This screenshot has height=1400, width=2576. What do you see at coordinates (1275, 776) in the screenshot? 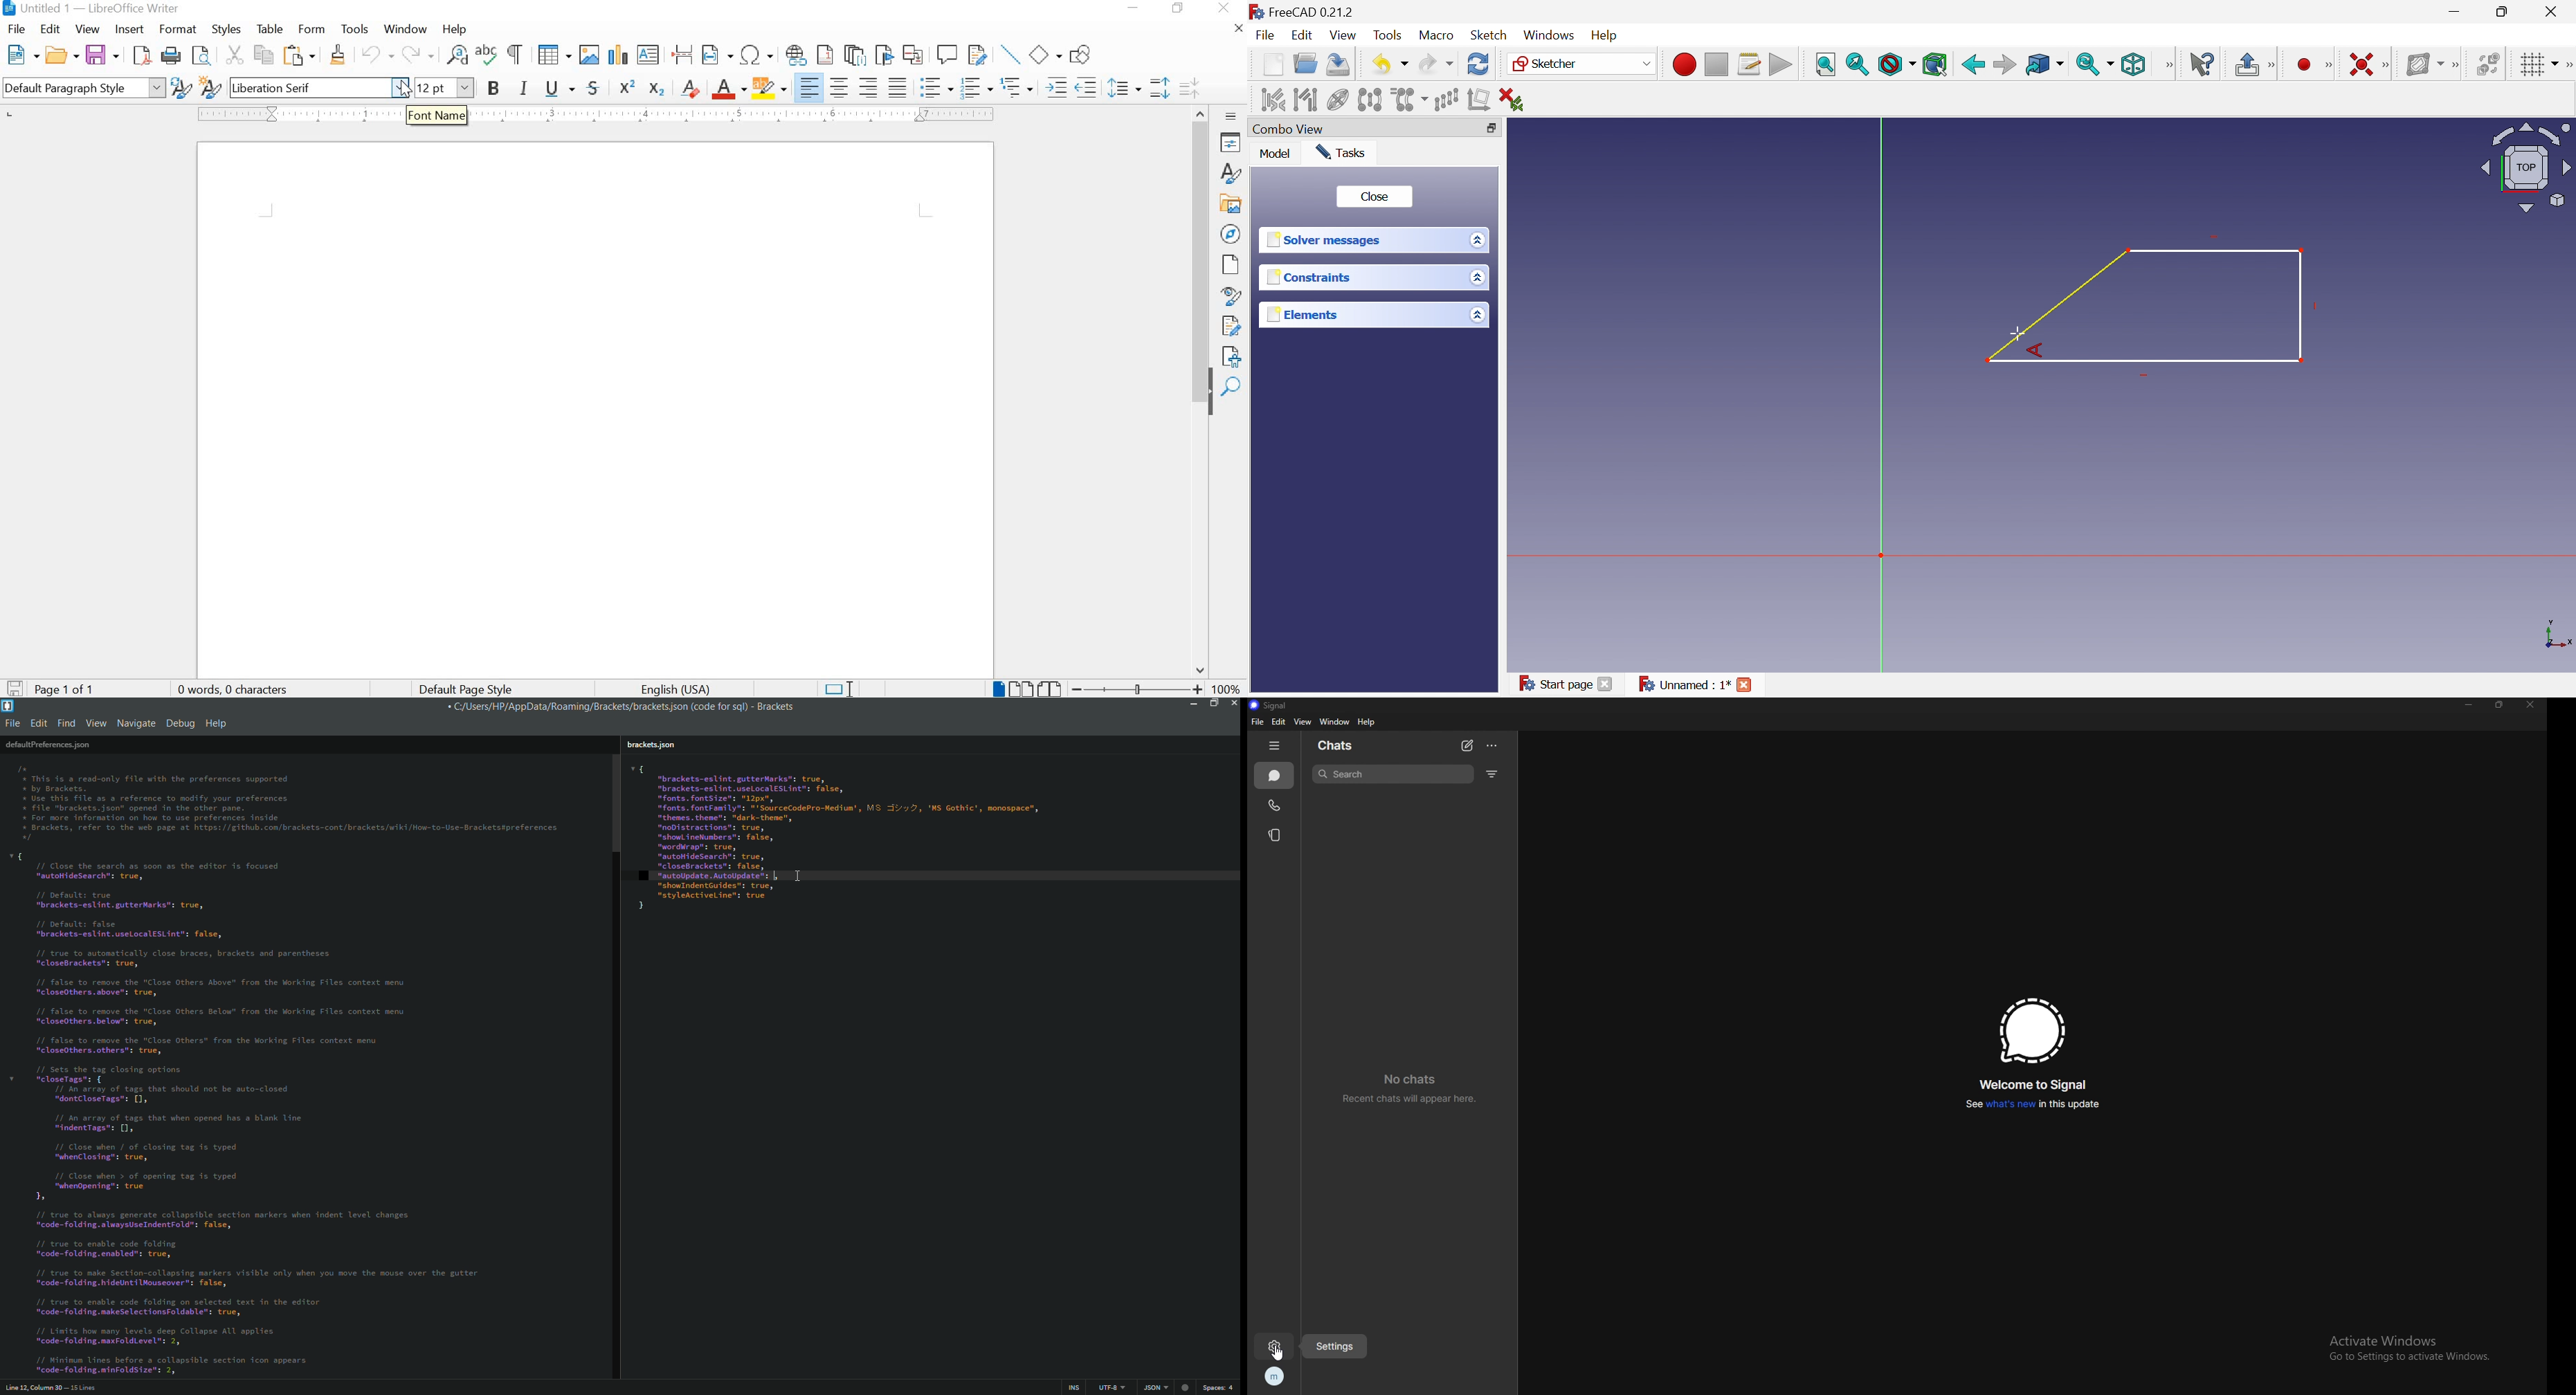
I see `chats` at bounding box center [1275, 776].